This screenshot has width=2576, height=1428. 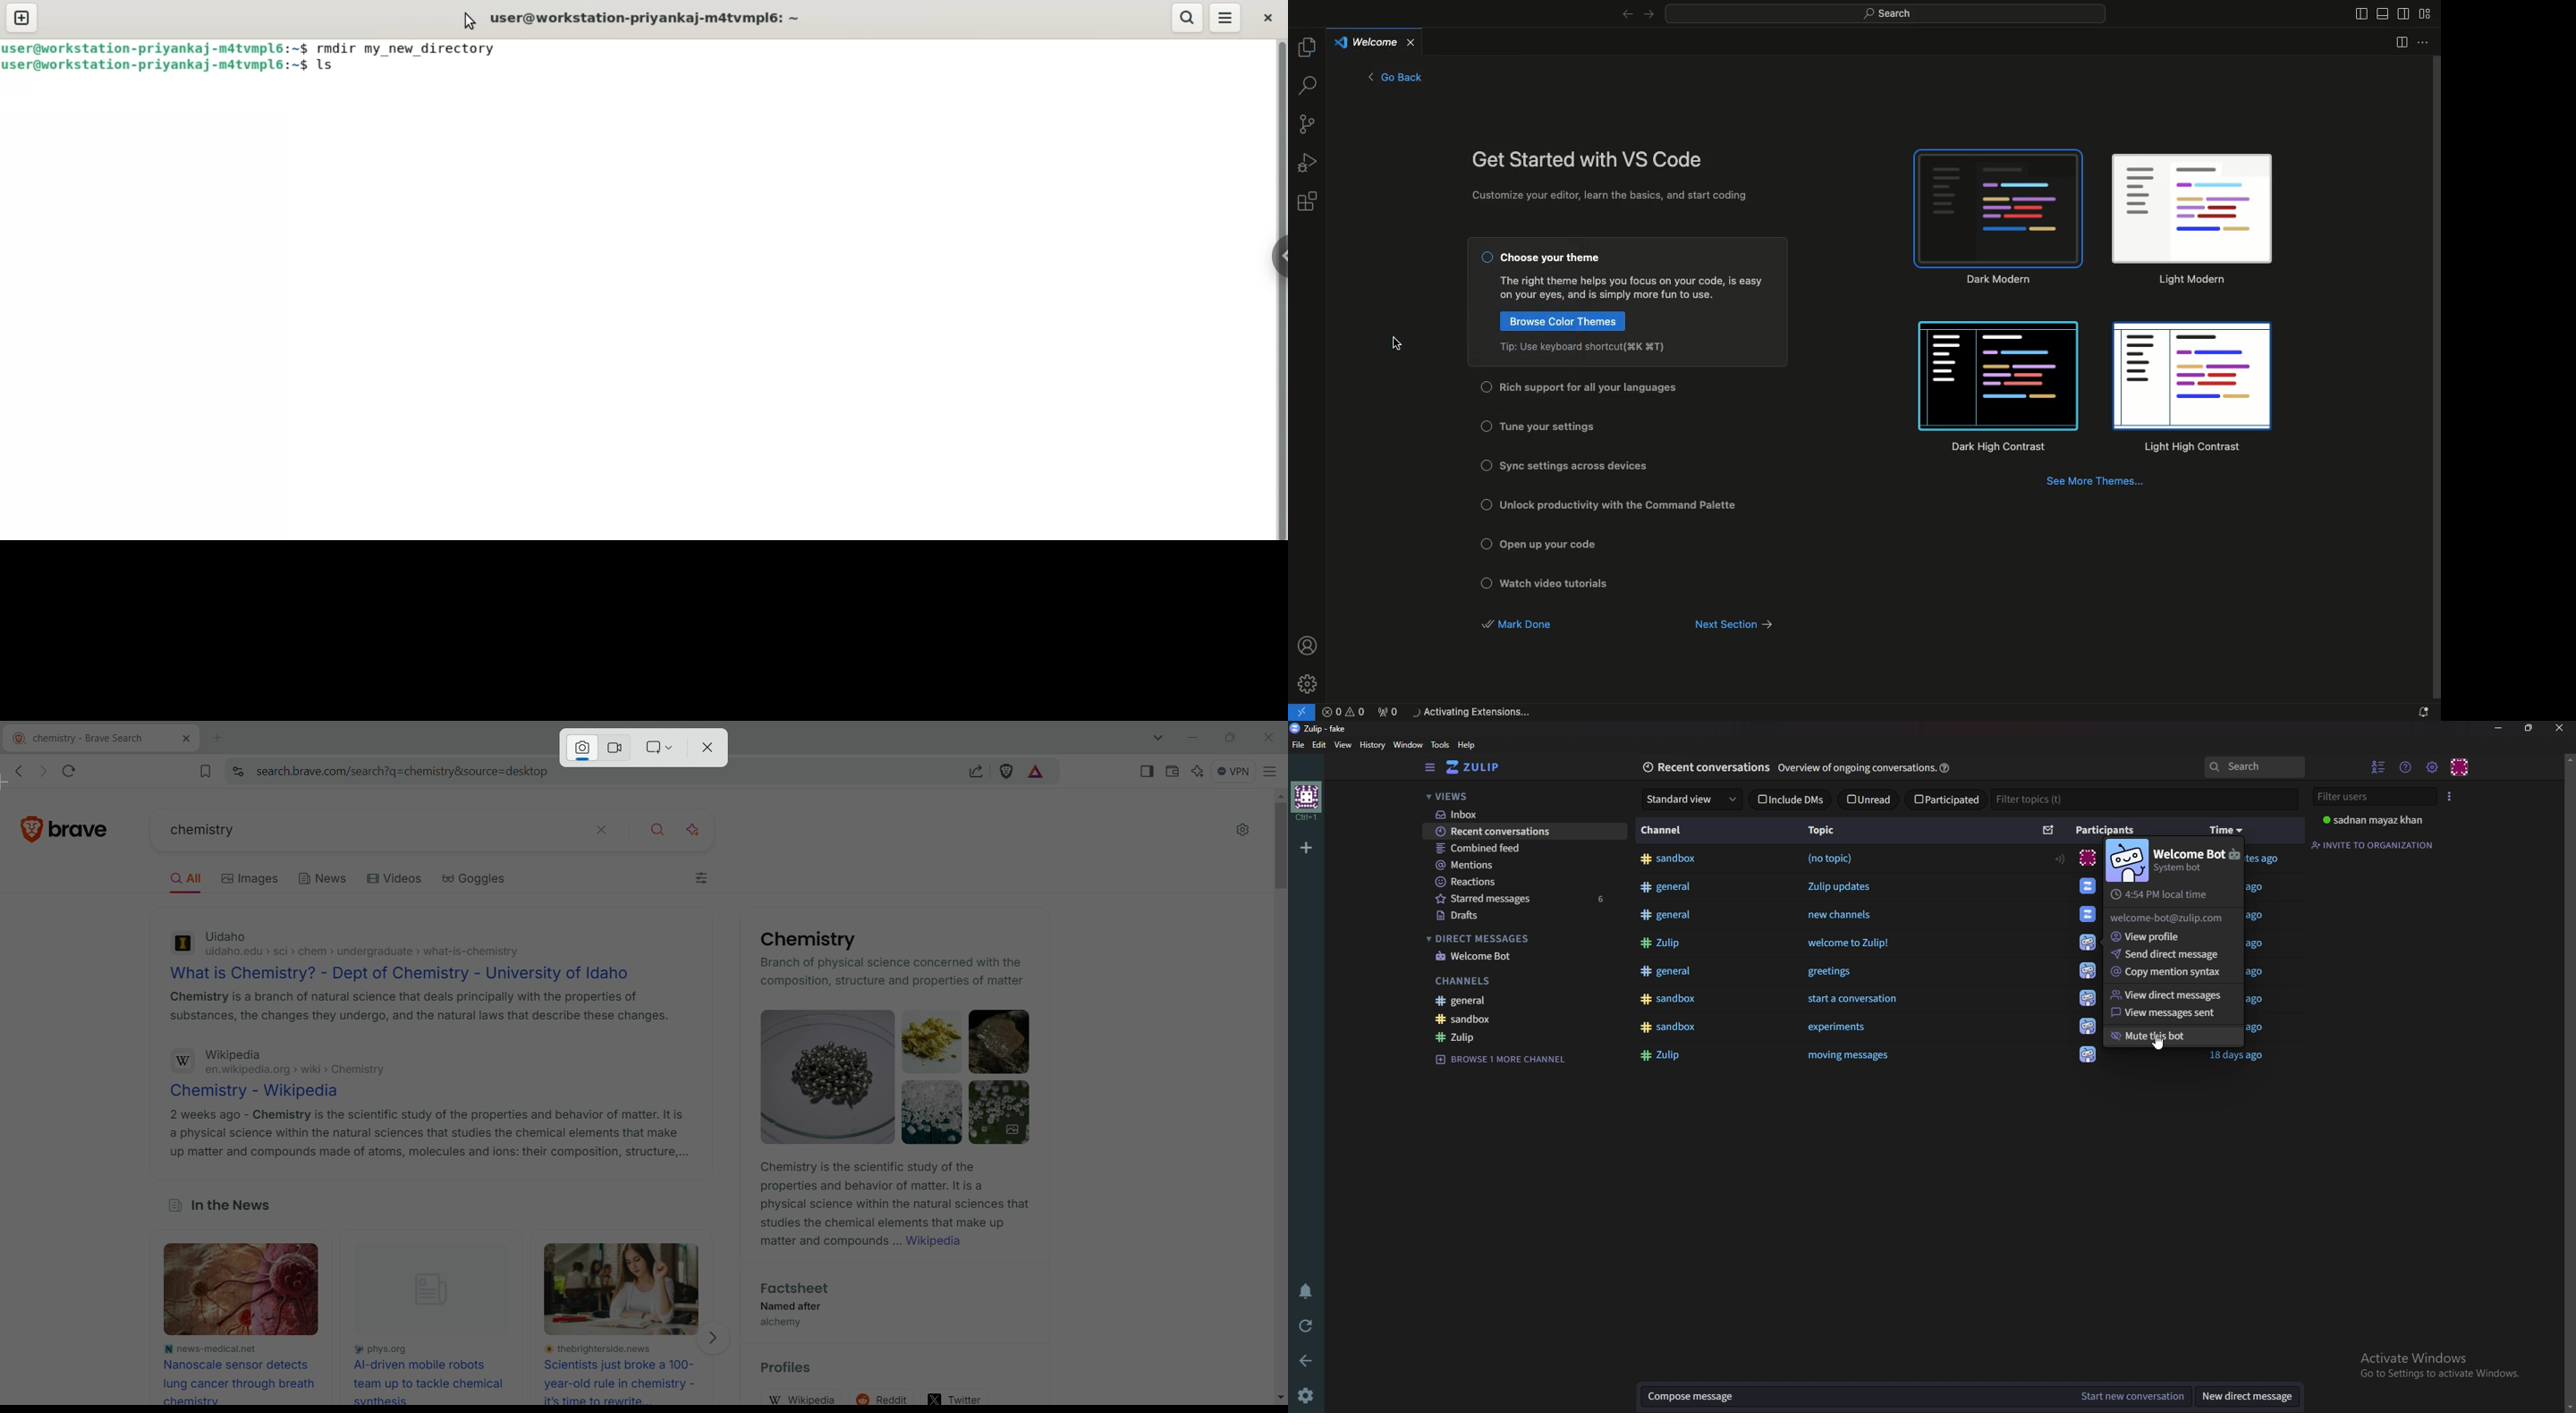 What do you see at coordinates (1346, 745) in the screenshot?
I see `view` at bounding box center [1346, 745].